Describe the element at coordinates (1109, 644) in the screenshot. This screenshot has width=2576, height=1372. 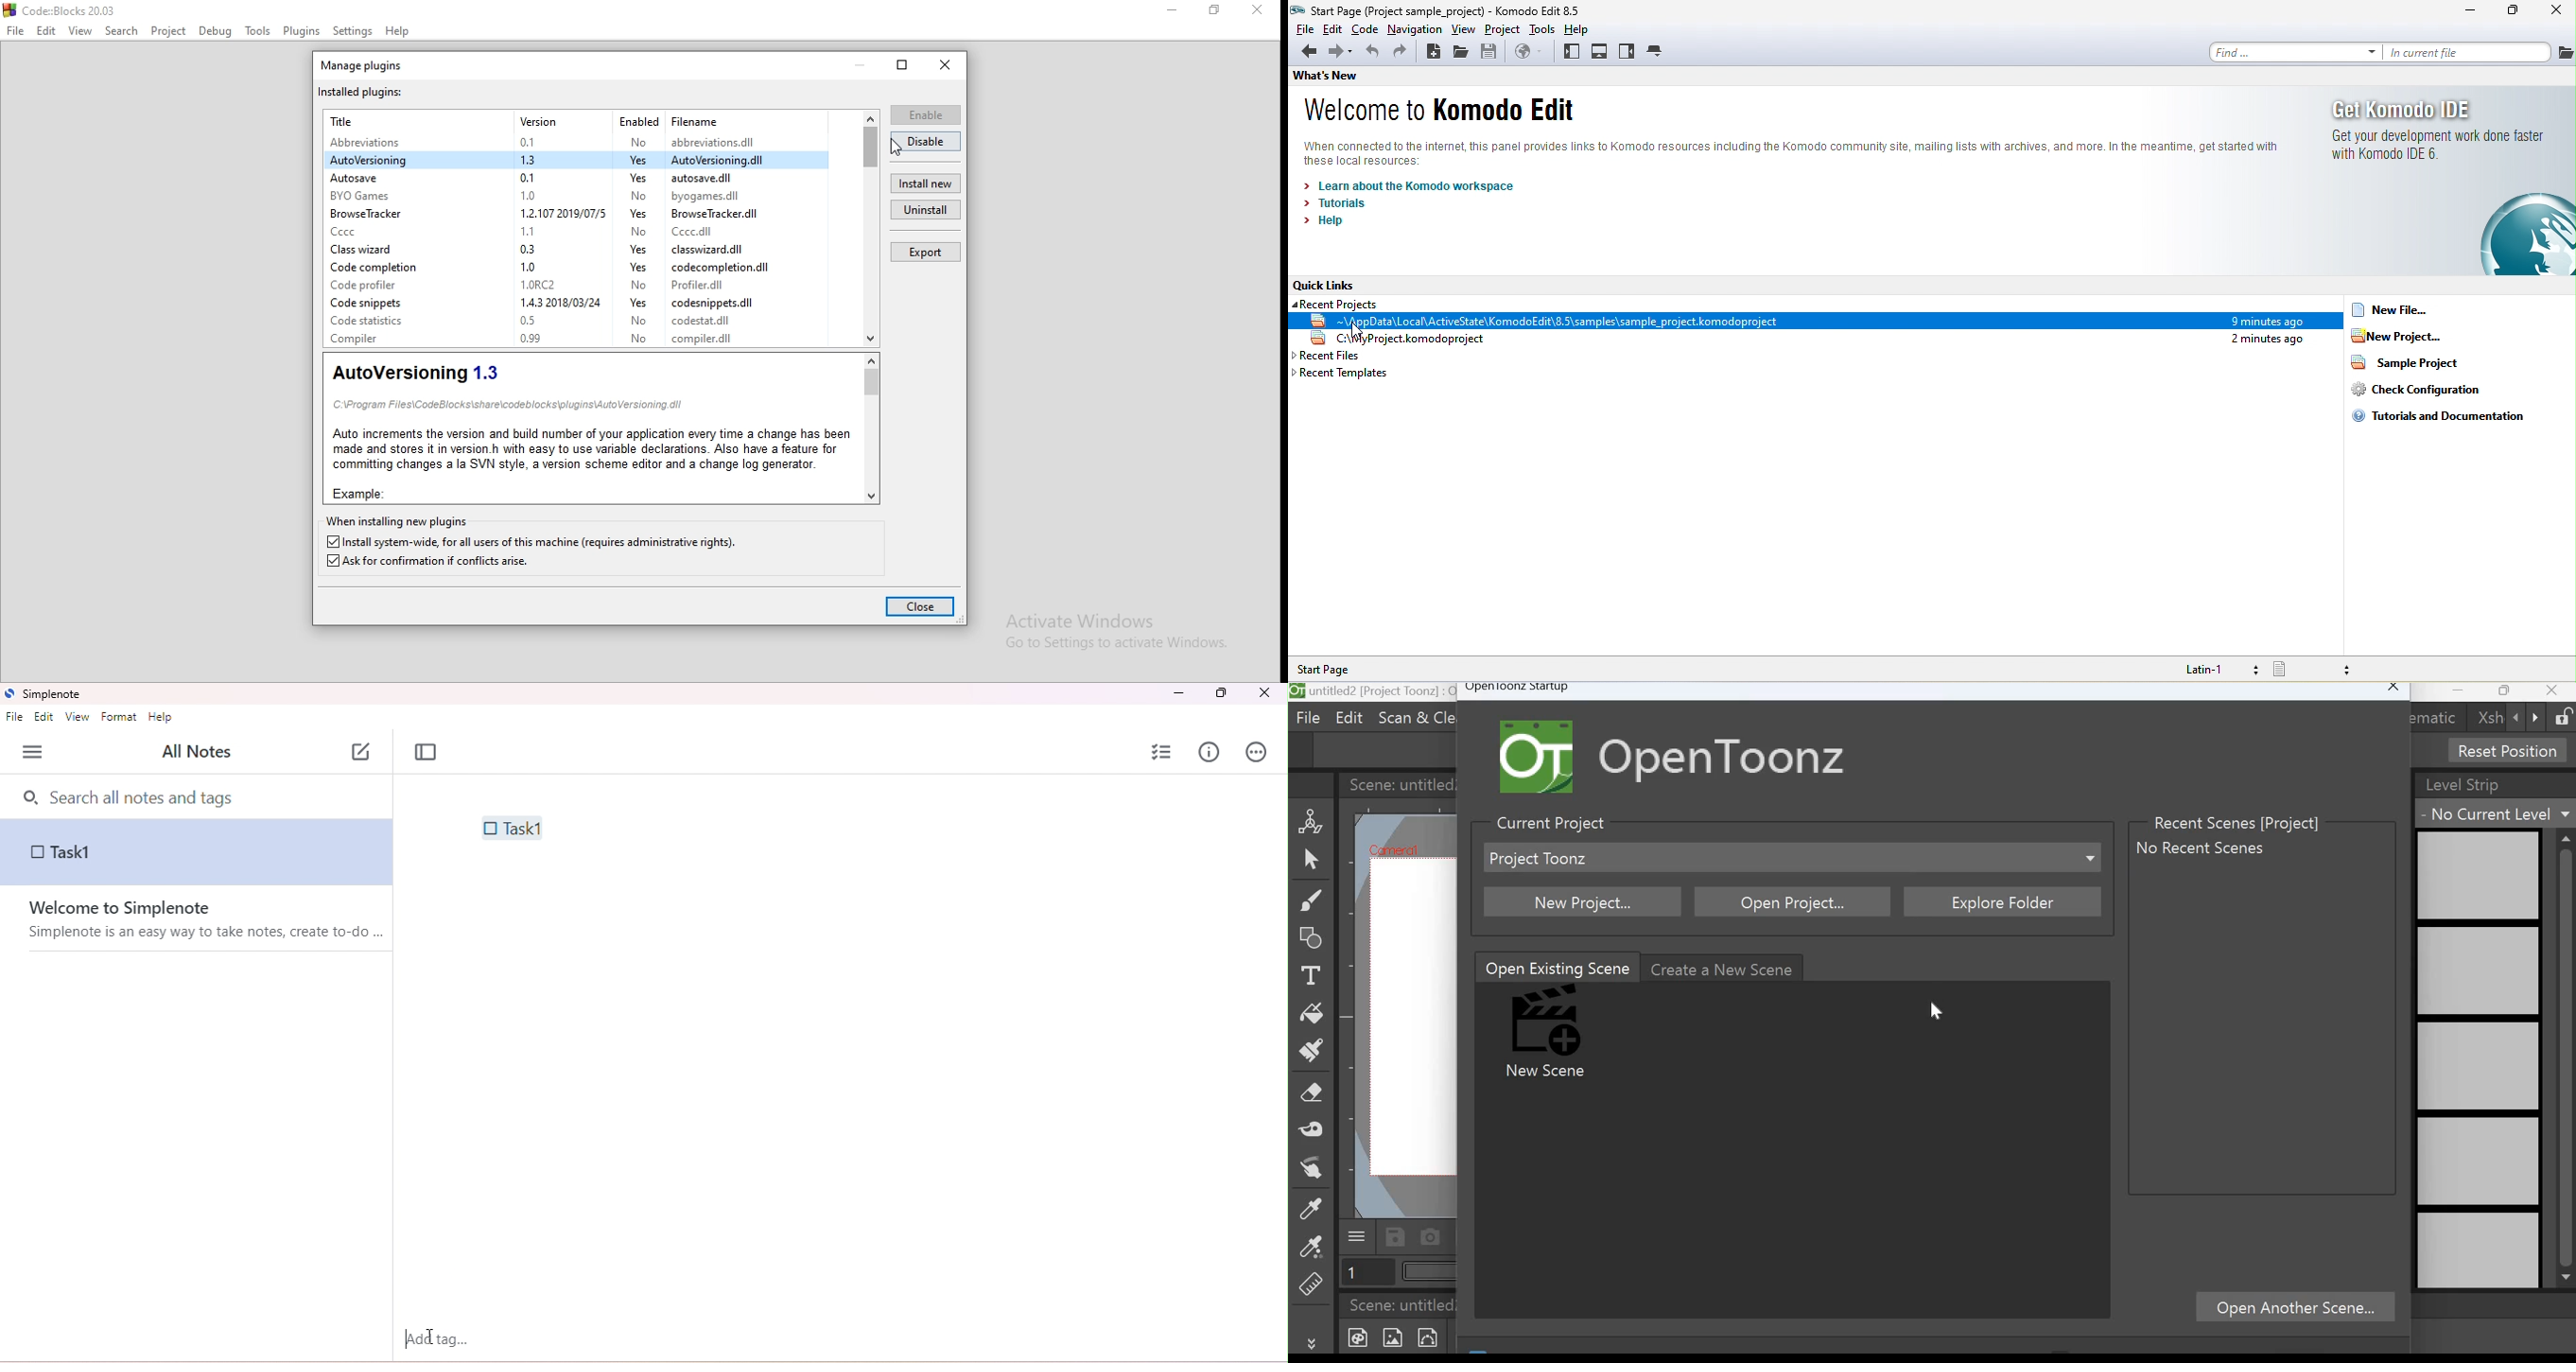
I see `Go to Settings to activate Windows` at that location.